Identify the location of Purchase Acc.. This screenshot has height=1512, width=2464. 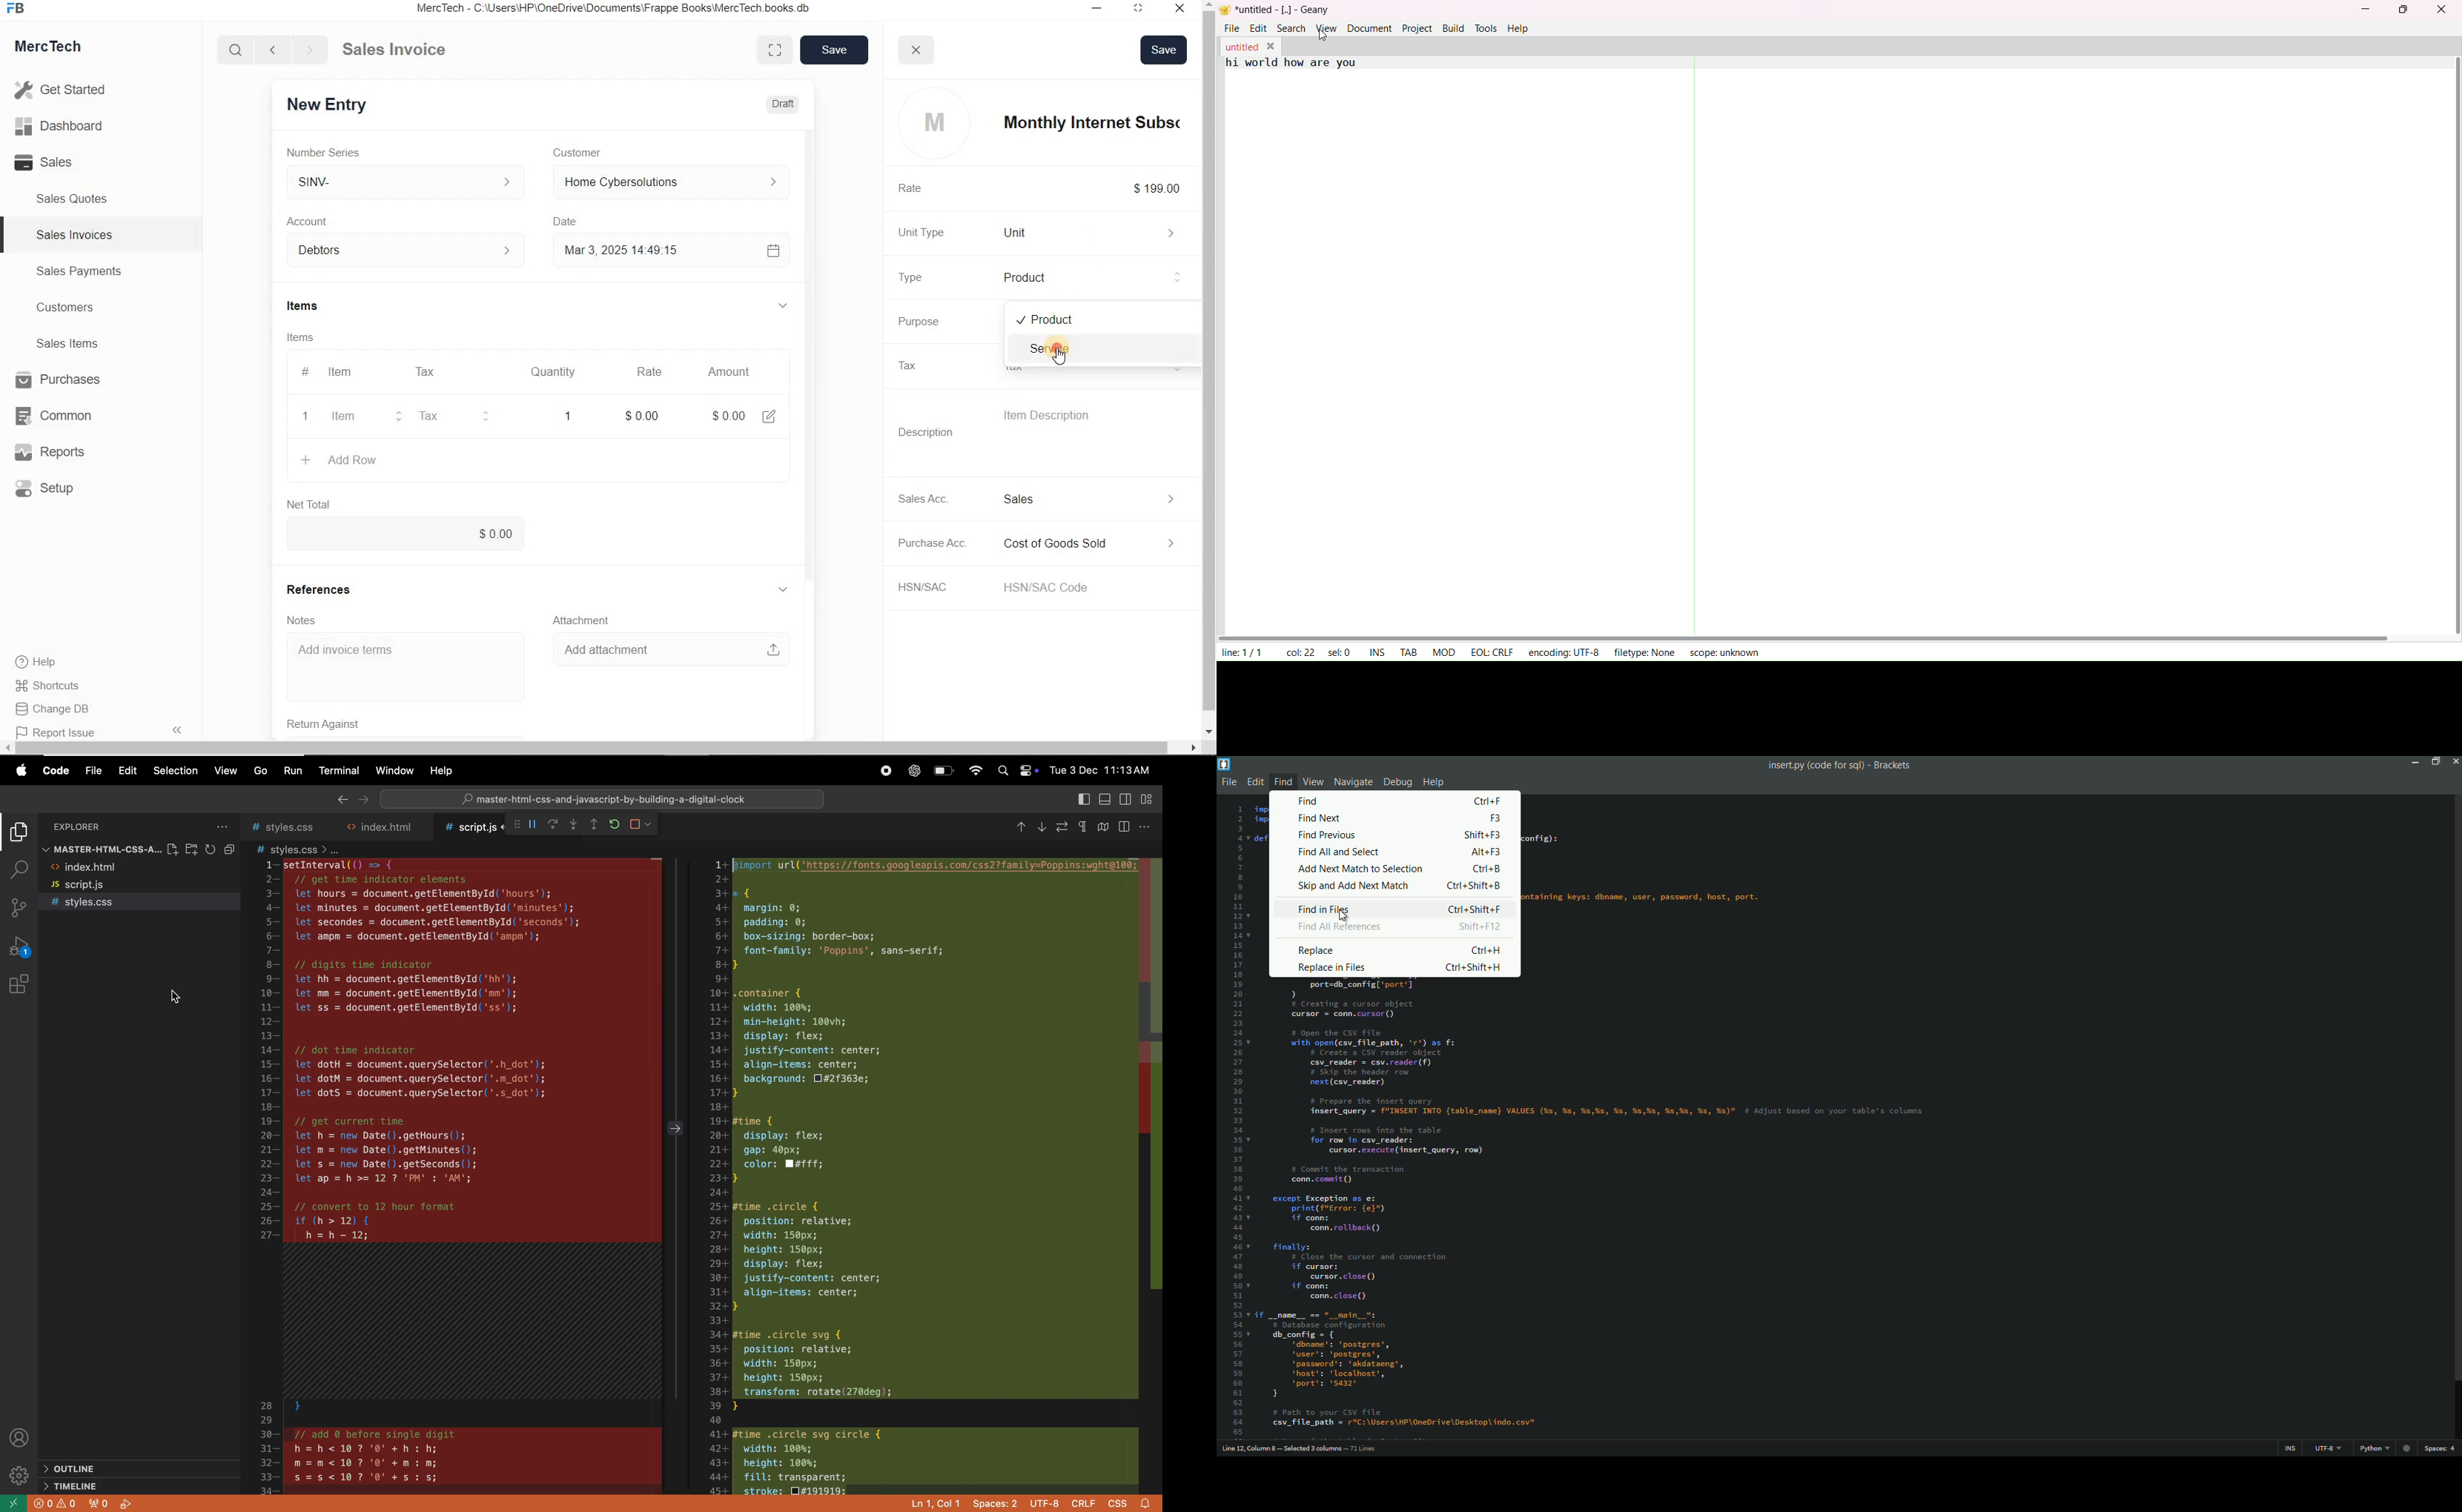
(942, 545).